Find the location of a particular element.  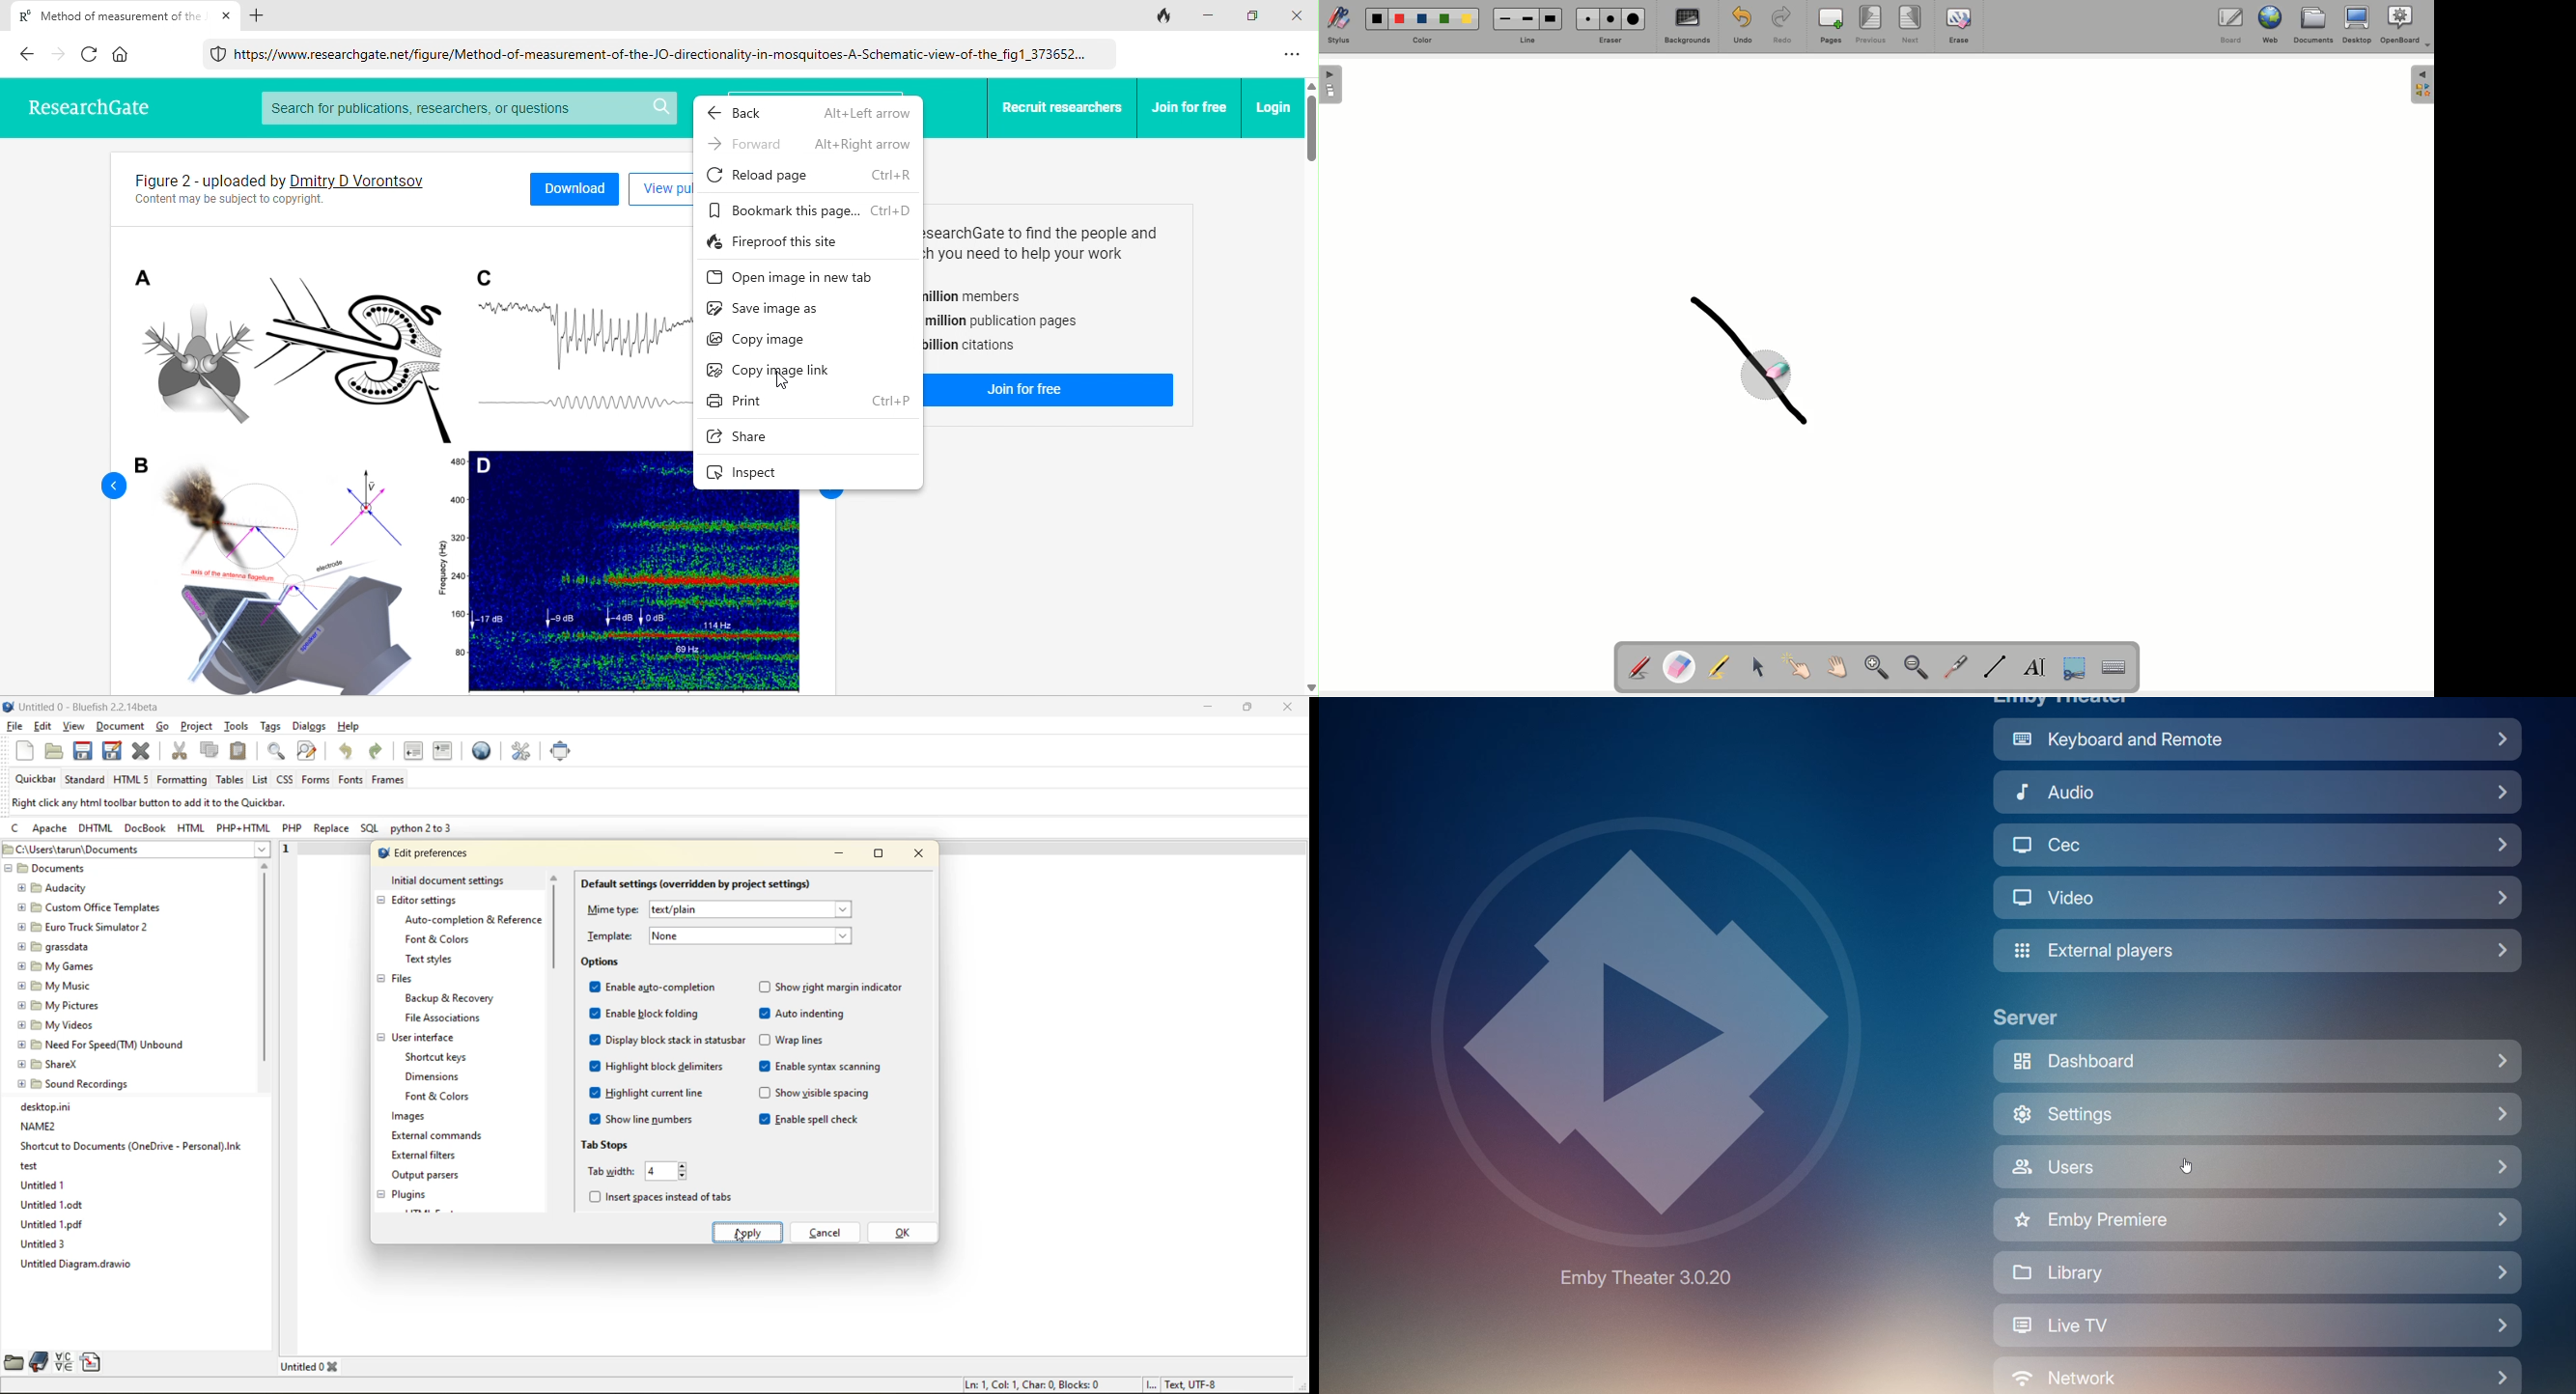

Video is located at coordinates (2258, 895).